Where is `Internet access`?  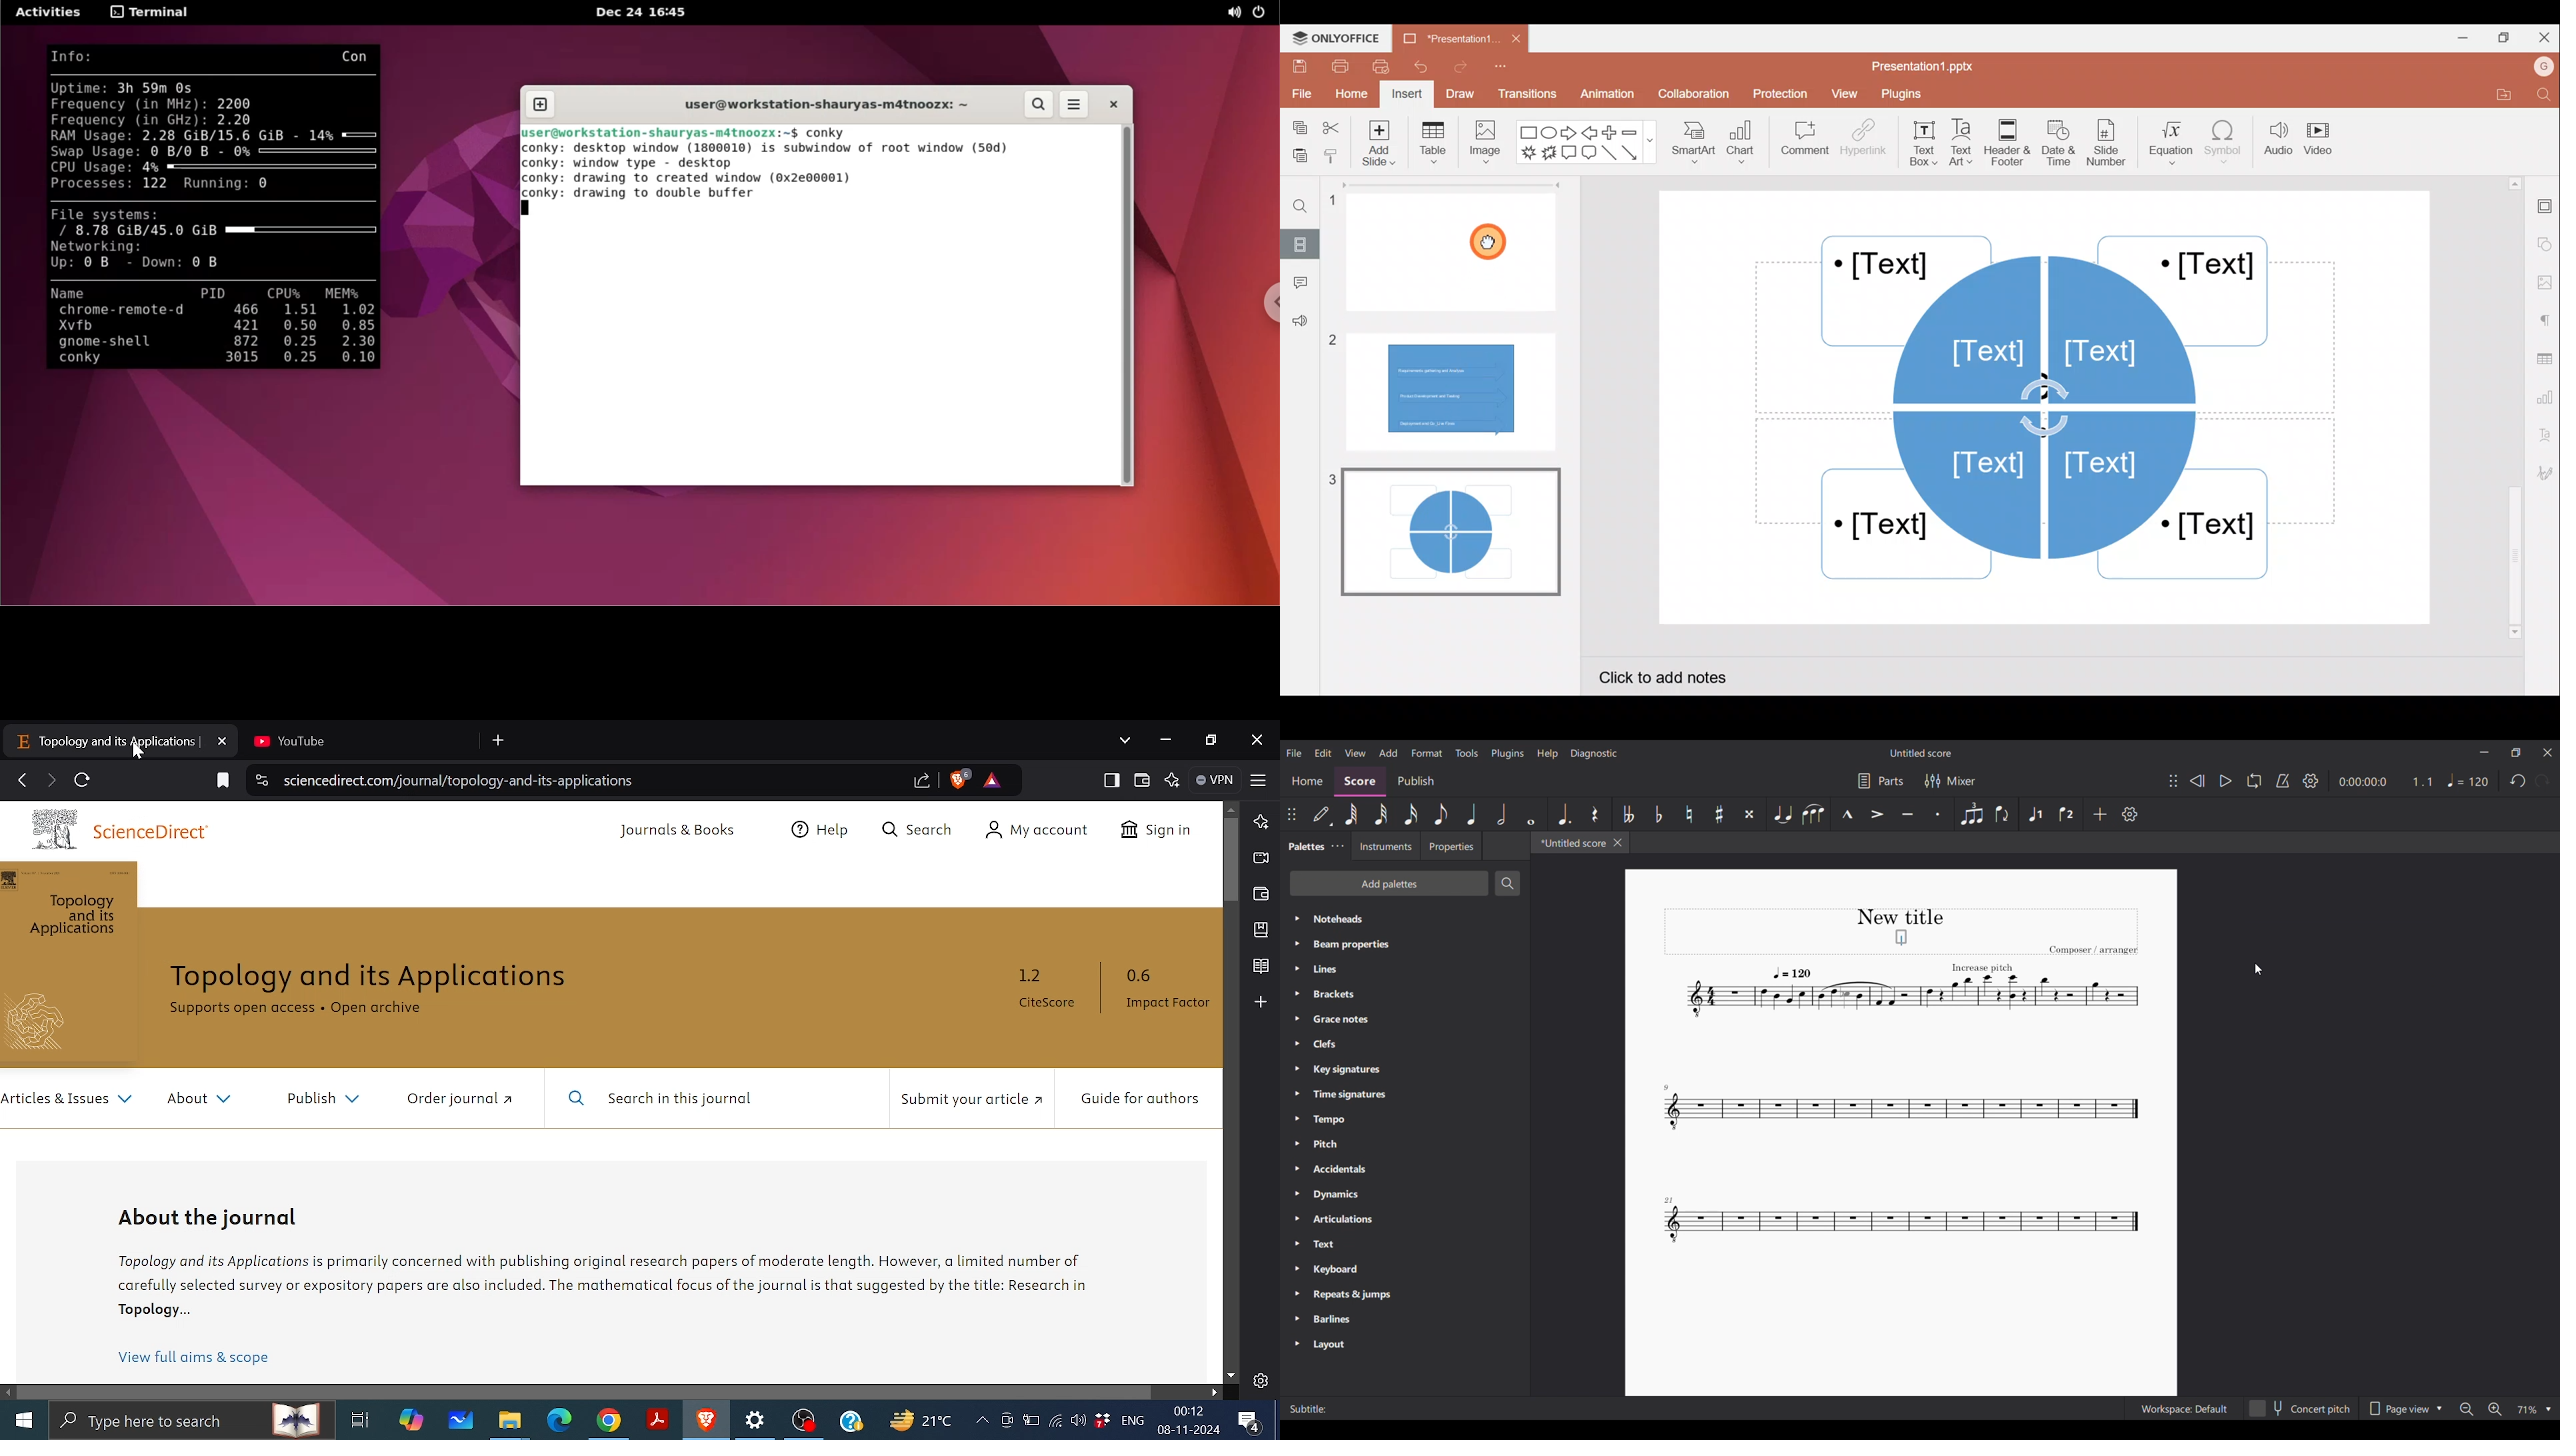
Internet access is located at coordinates (1054, 1420).